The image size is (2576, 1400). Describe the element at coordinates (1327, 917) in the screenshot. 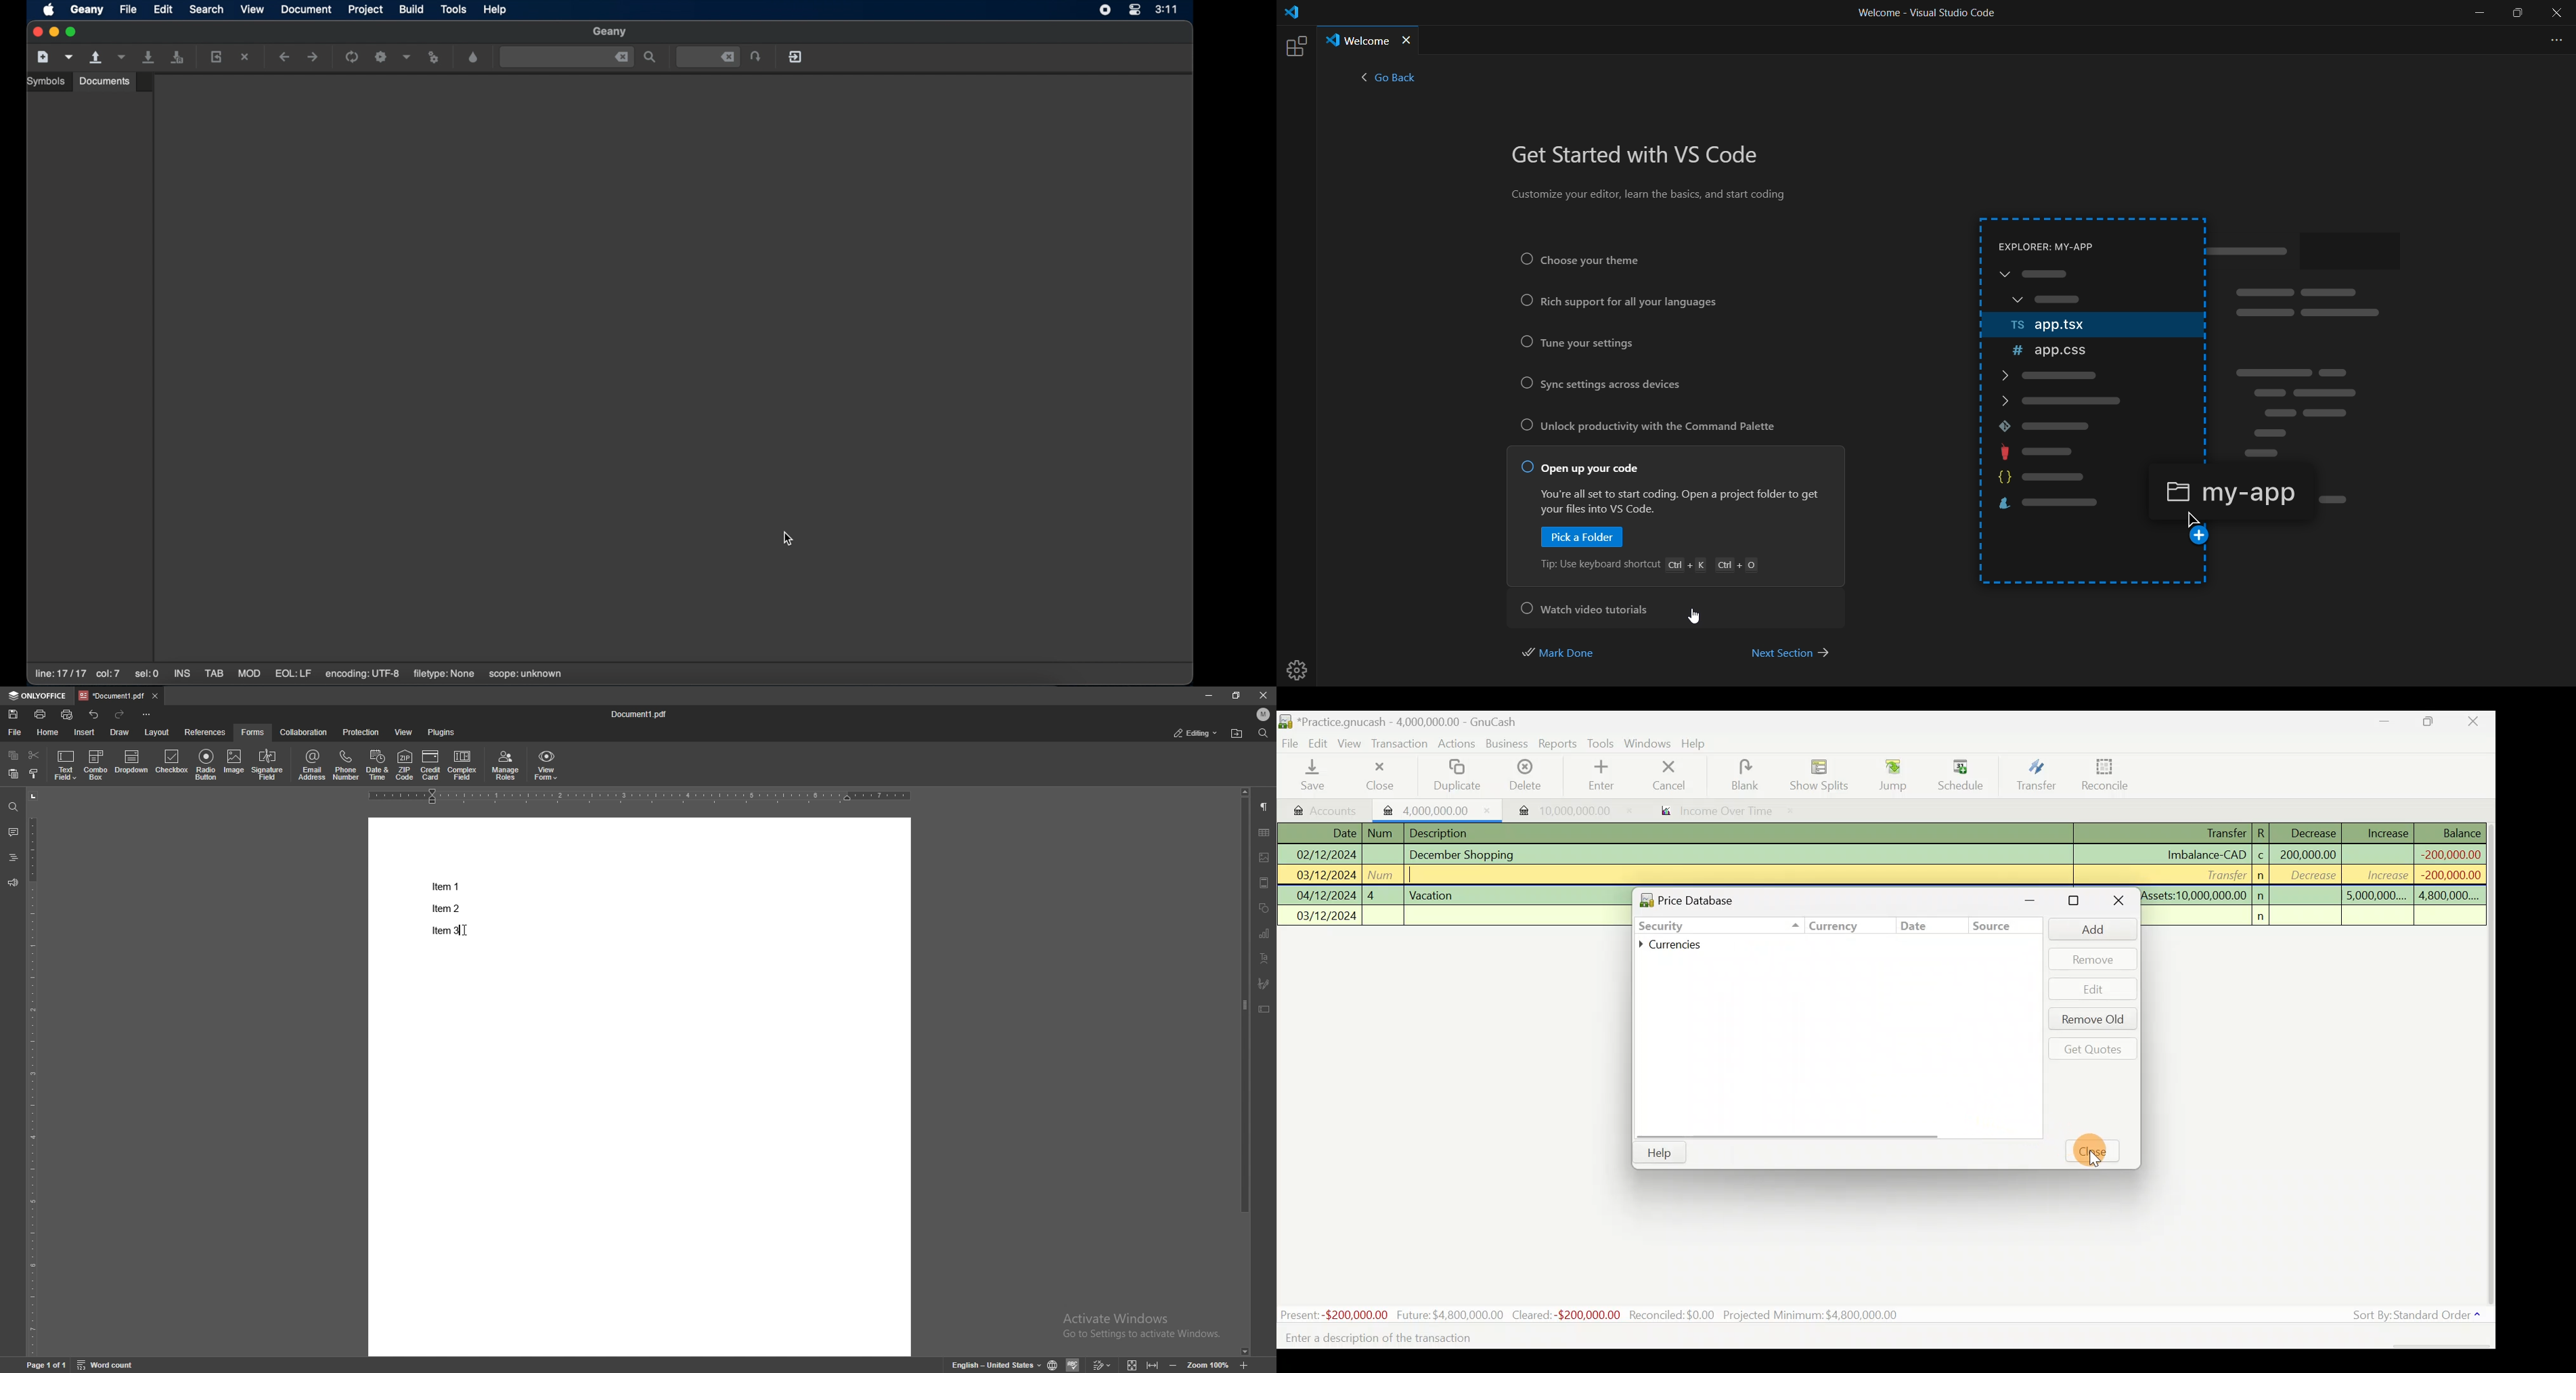

I see `03/12/2024` at that location.